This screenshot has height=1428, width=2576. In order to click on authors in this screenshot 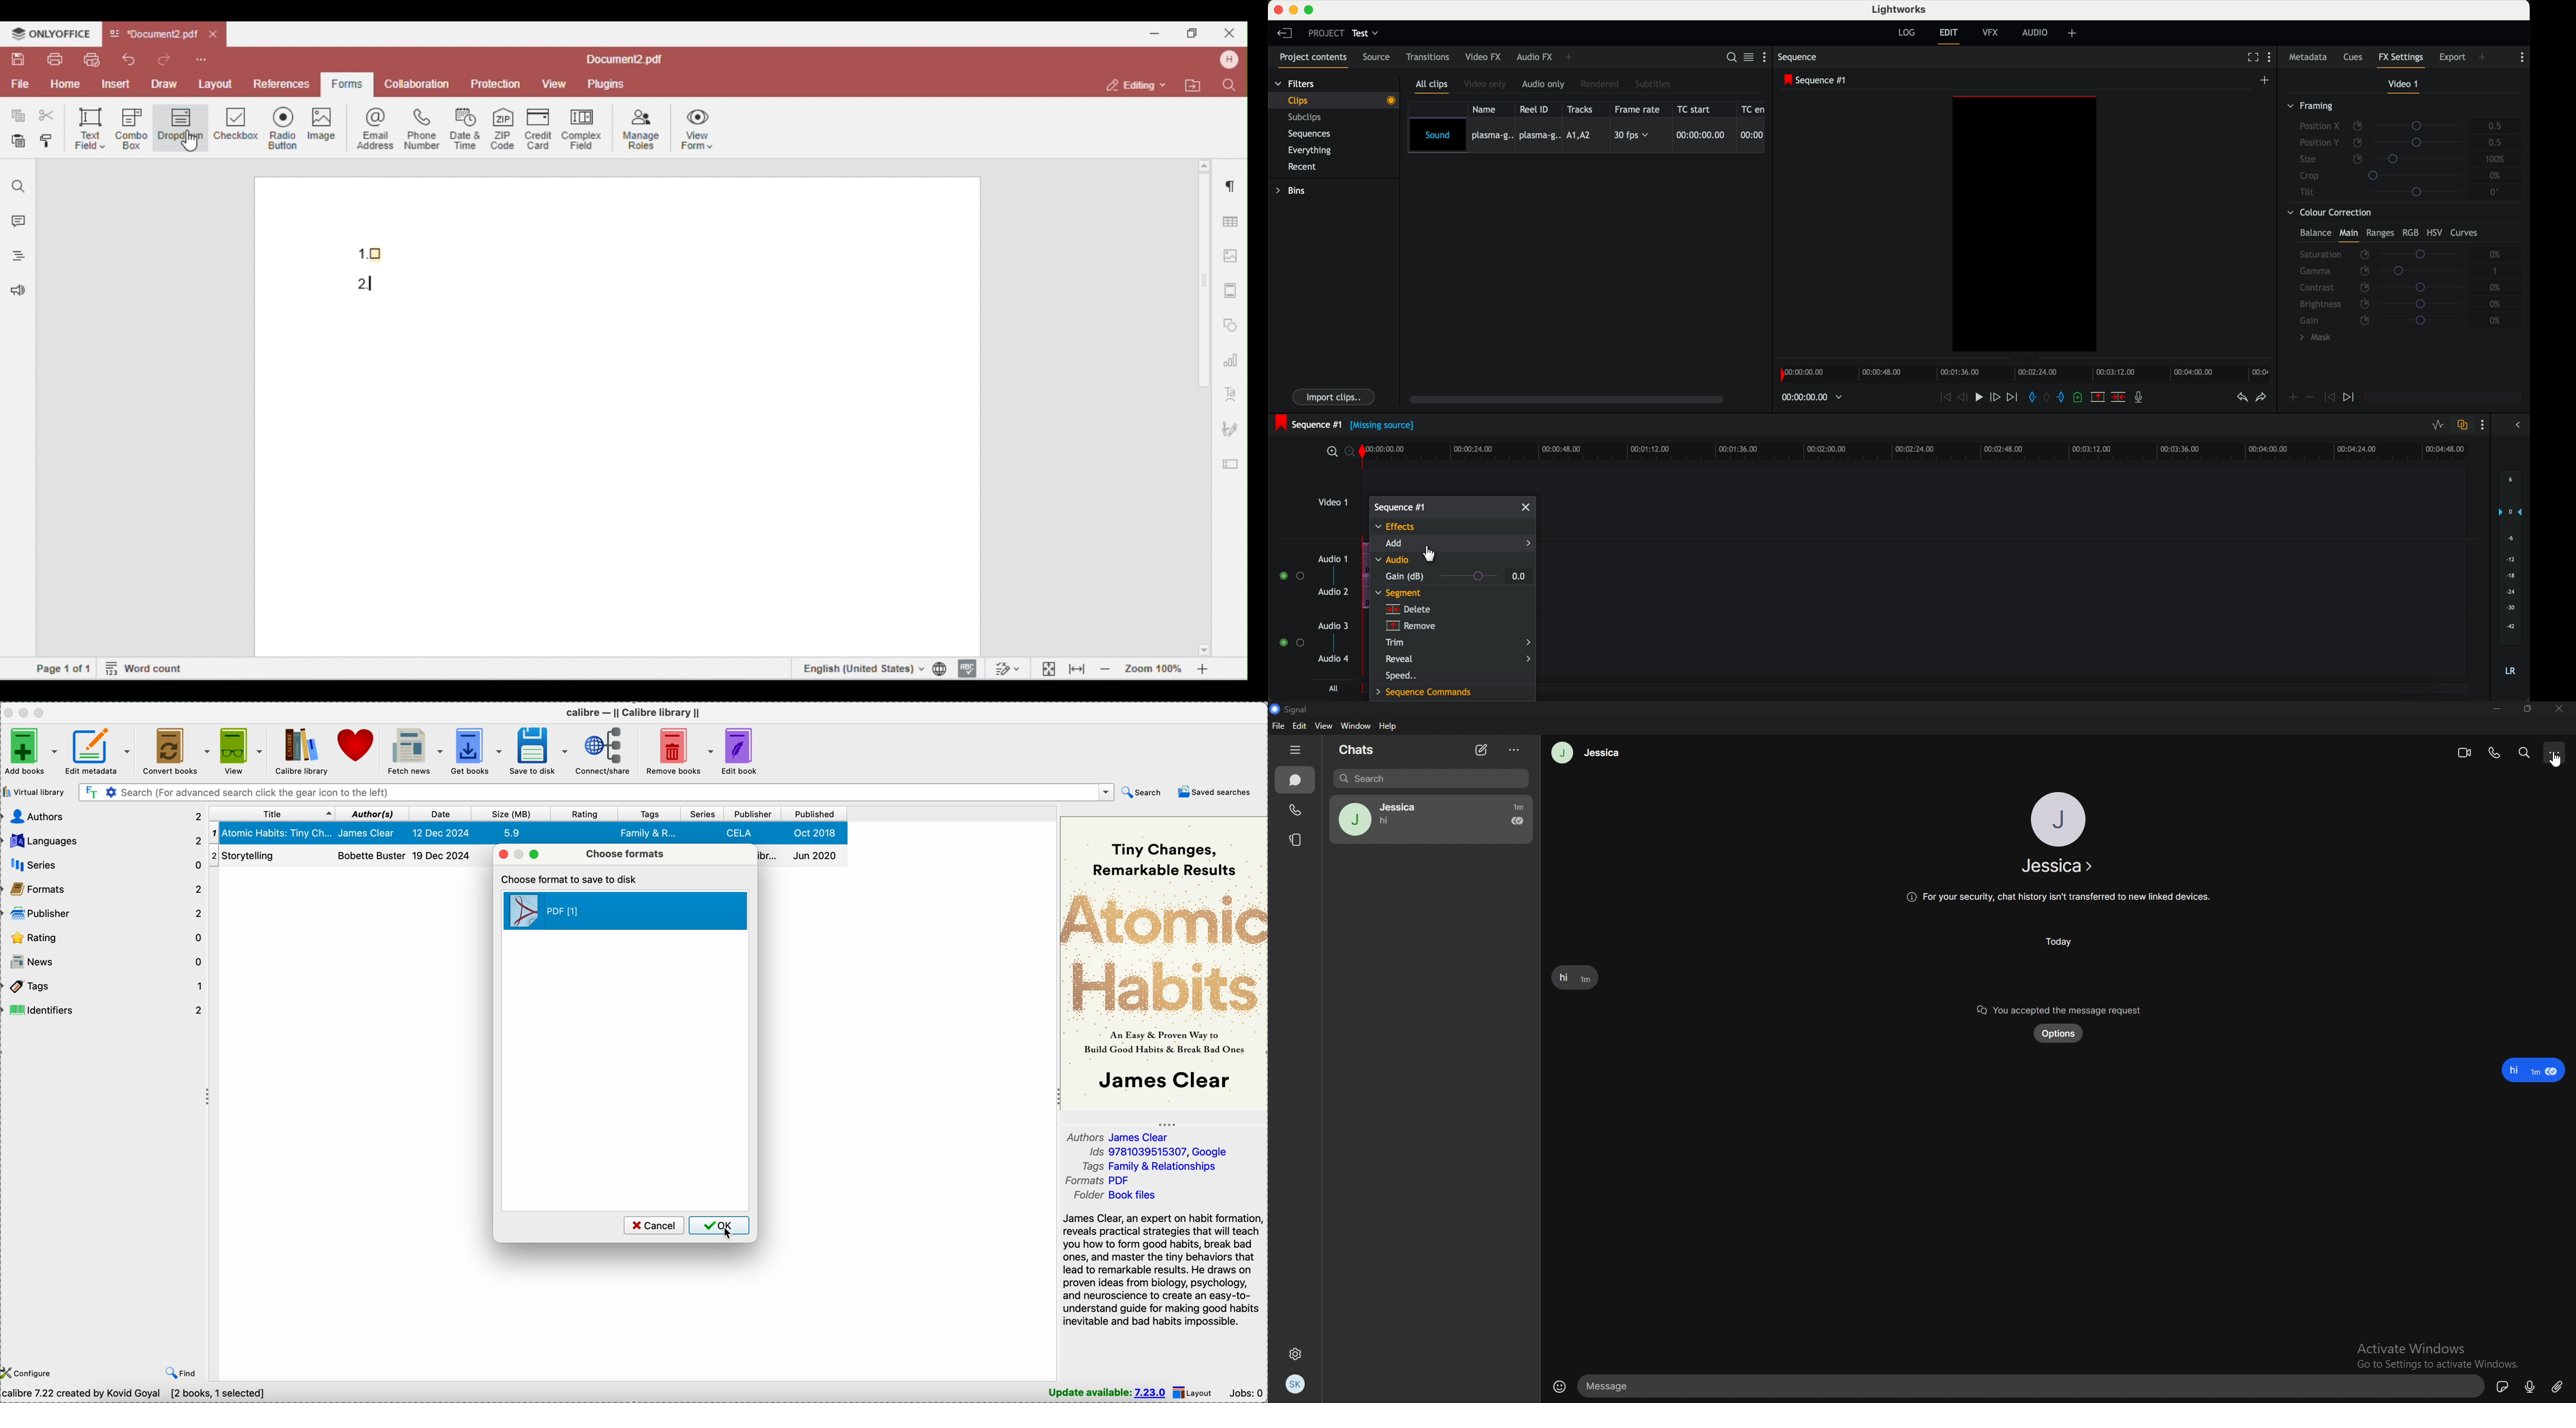, I will do `click(103, 815)`.